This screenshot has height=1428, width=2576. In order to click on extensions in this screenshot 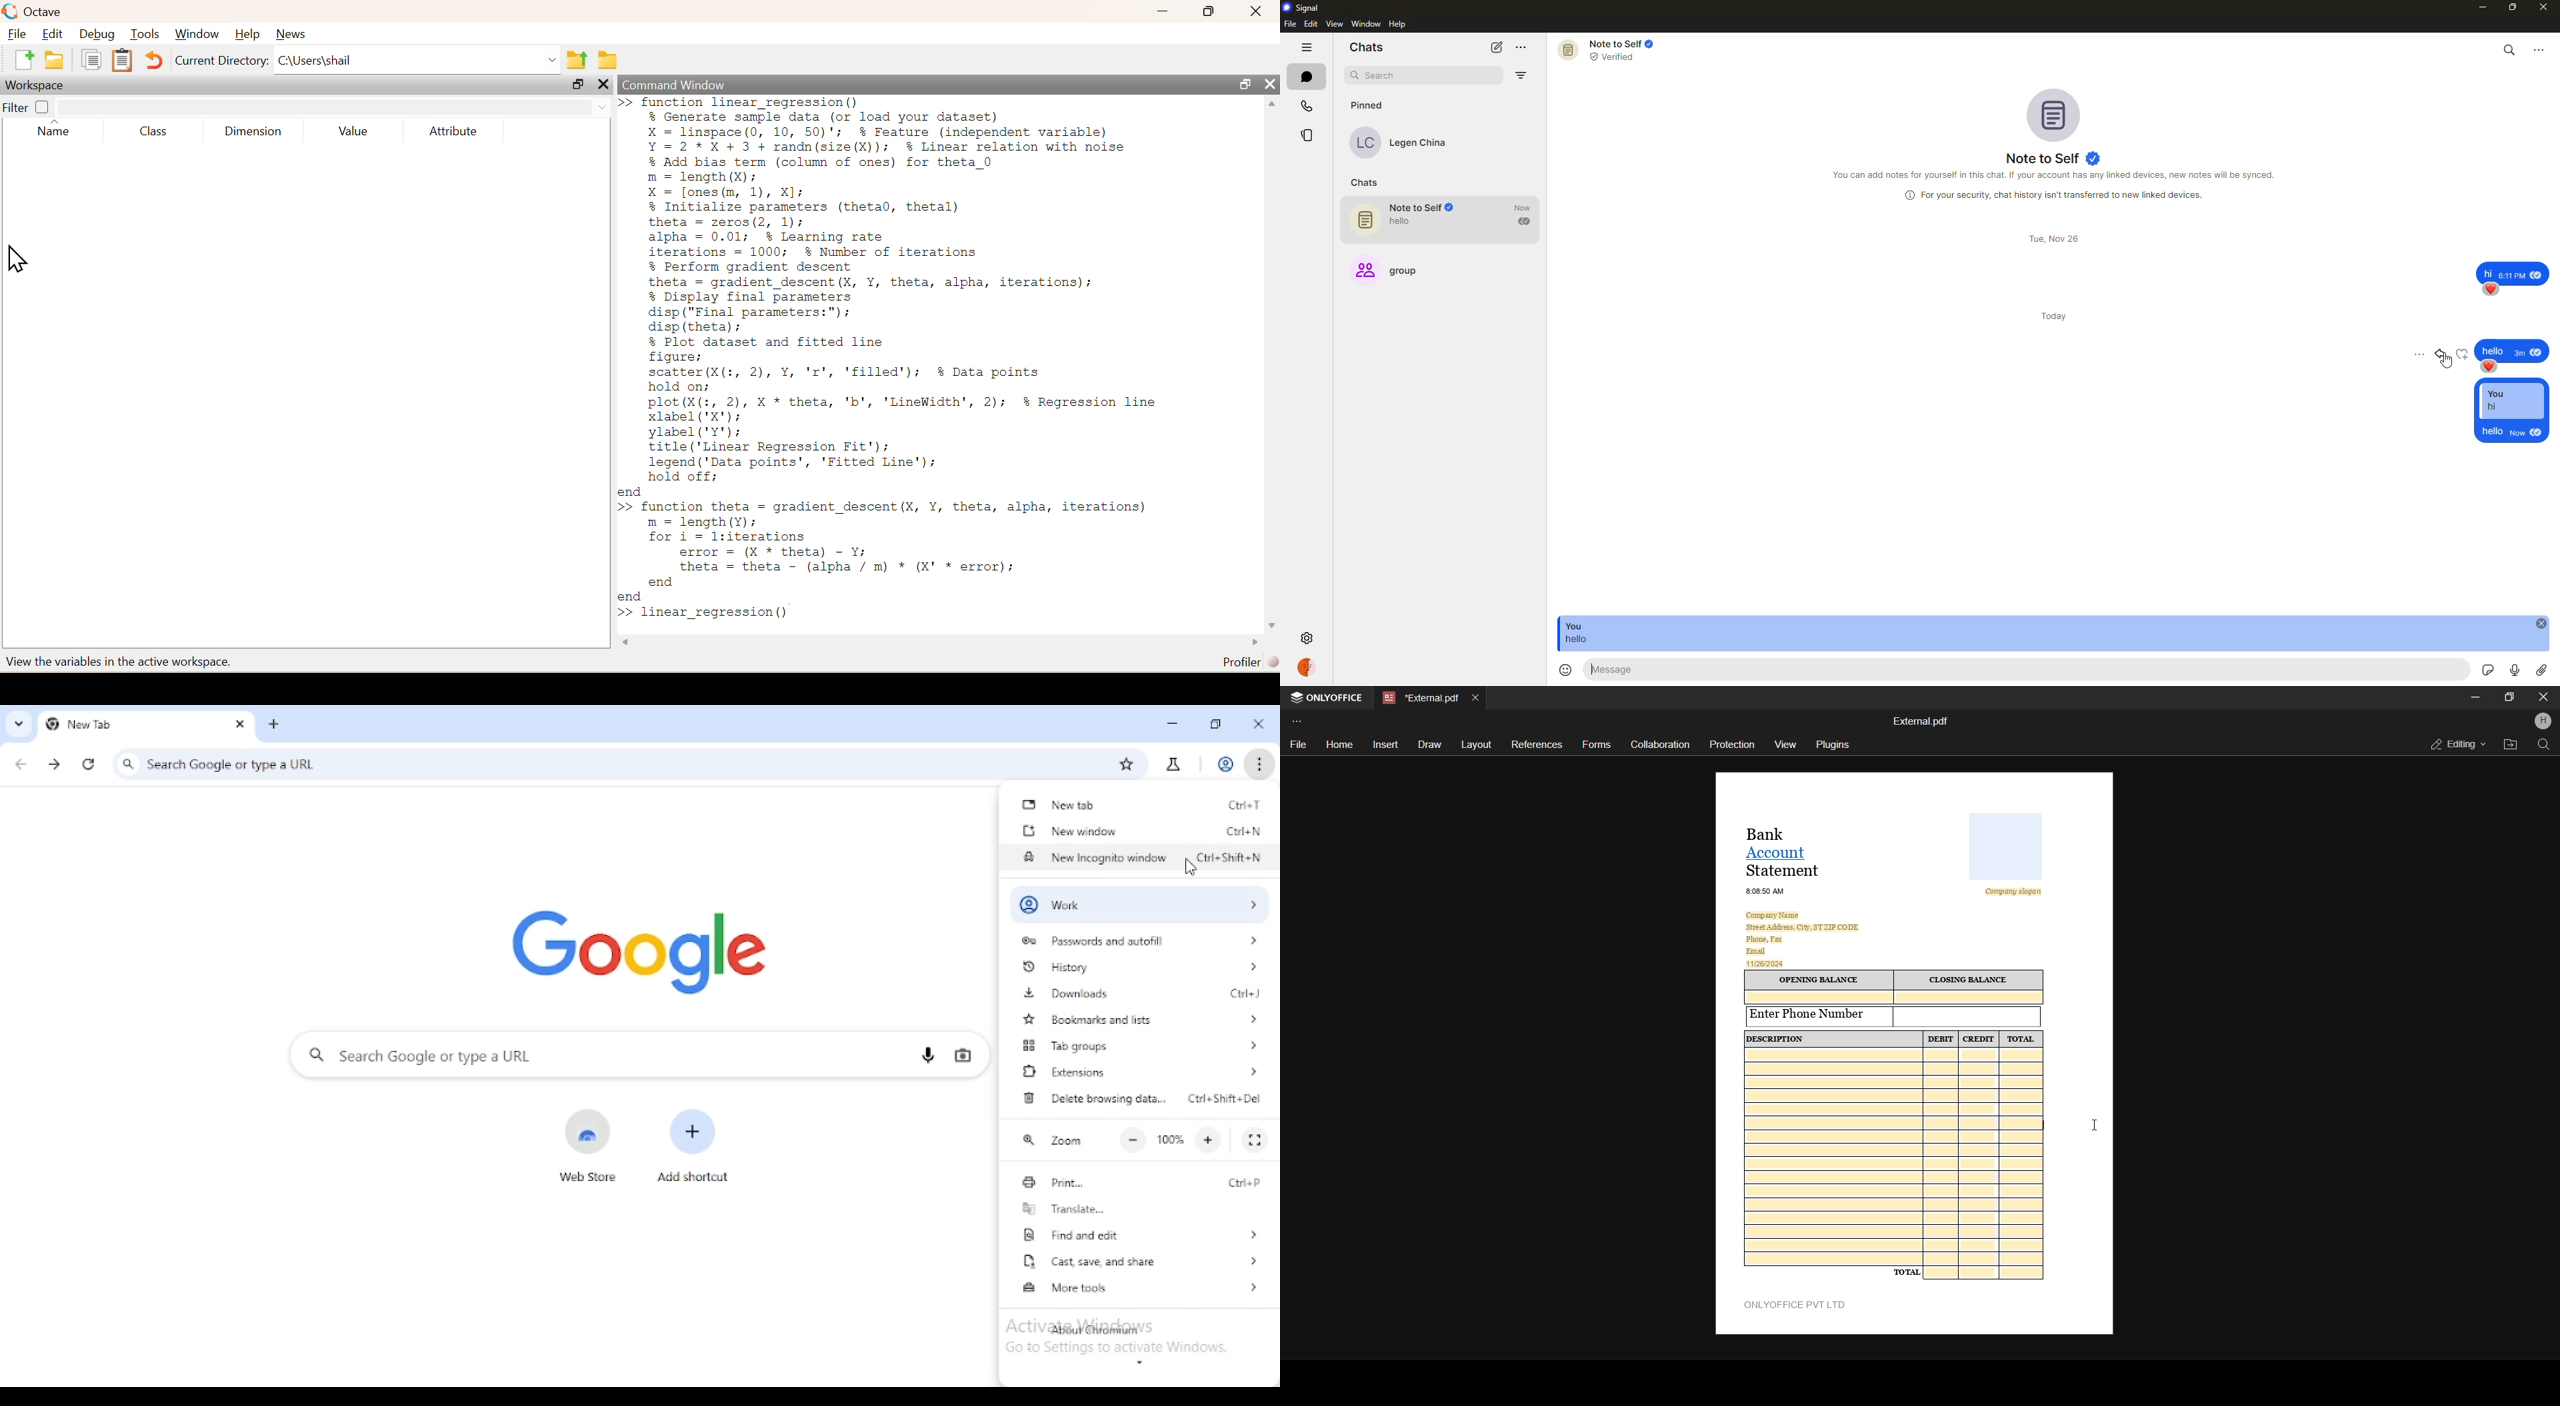, I will do `click(1142, 1072)`.